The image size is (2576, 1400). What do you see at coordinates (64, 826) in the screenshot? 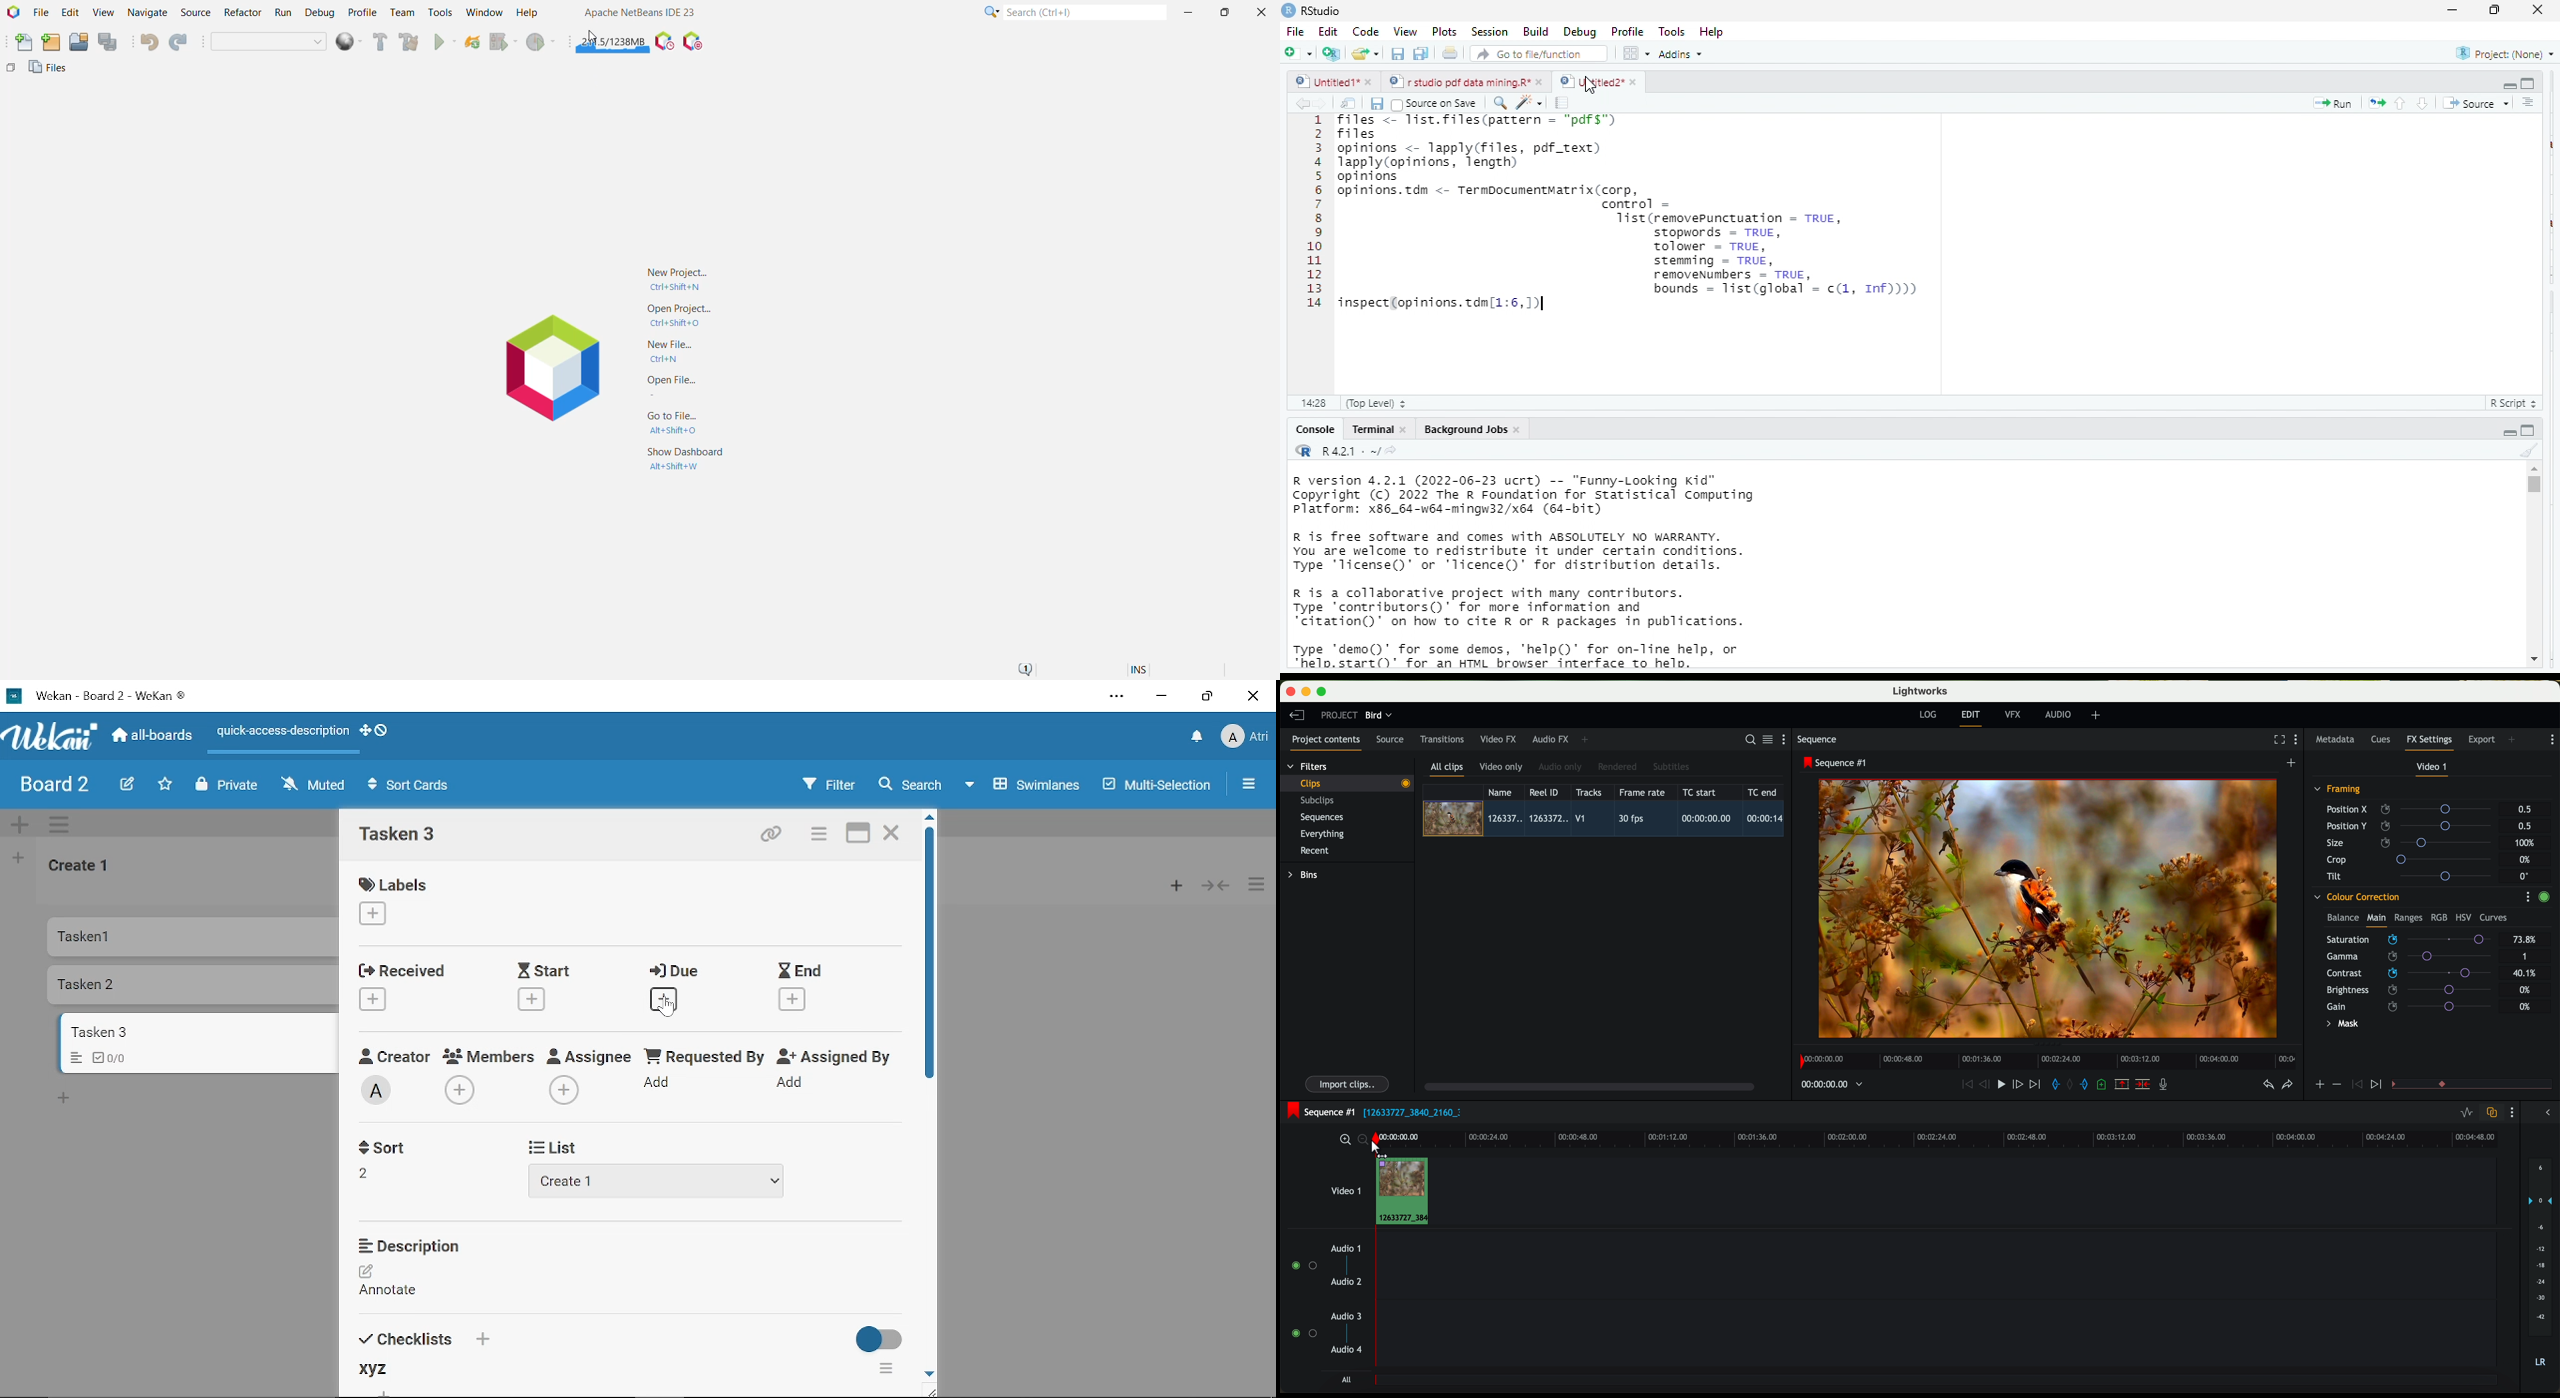
I see `Swimlane actions` at bounding box center [64, 826].